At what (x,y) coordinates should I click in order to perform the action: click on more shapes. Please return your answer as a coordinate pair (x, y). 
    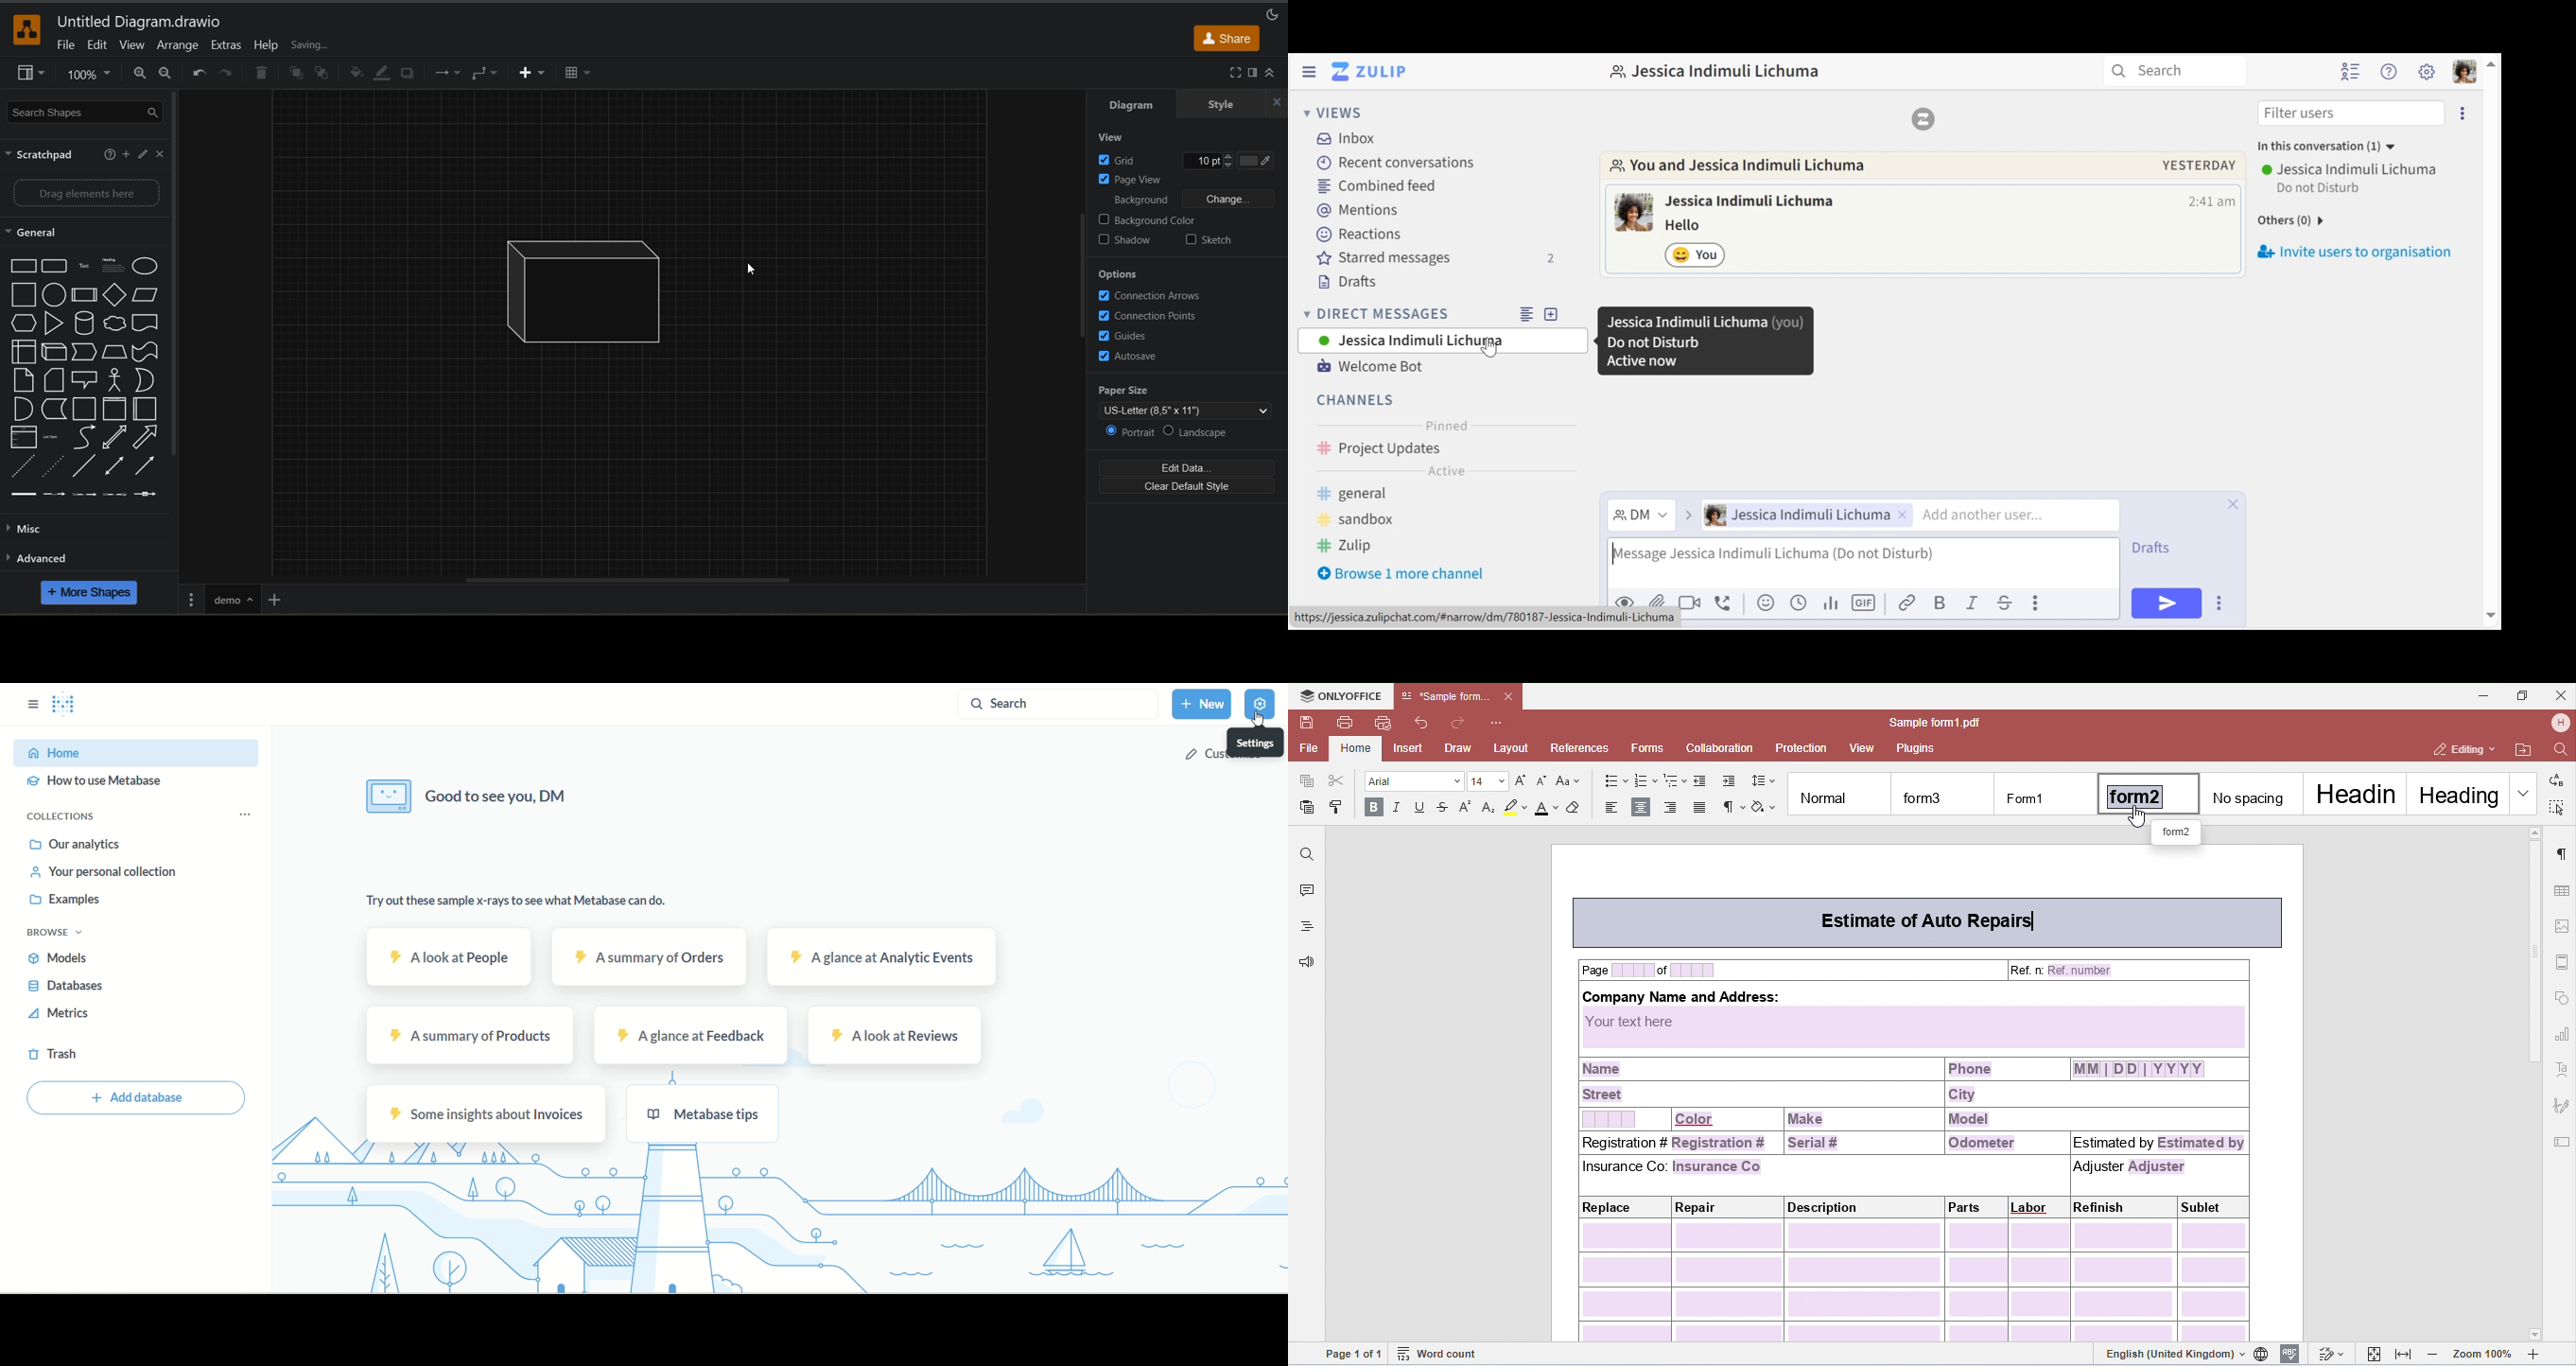
    Looking at the image, I should click on (89, 593).